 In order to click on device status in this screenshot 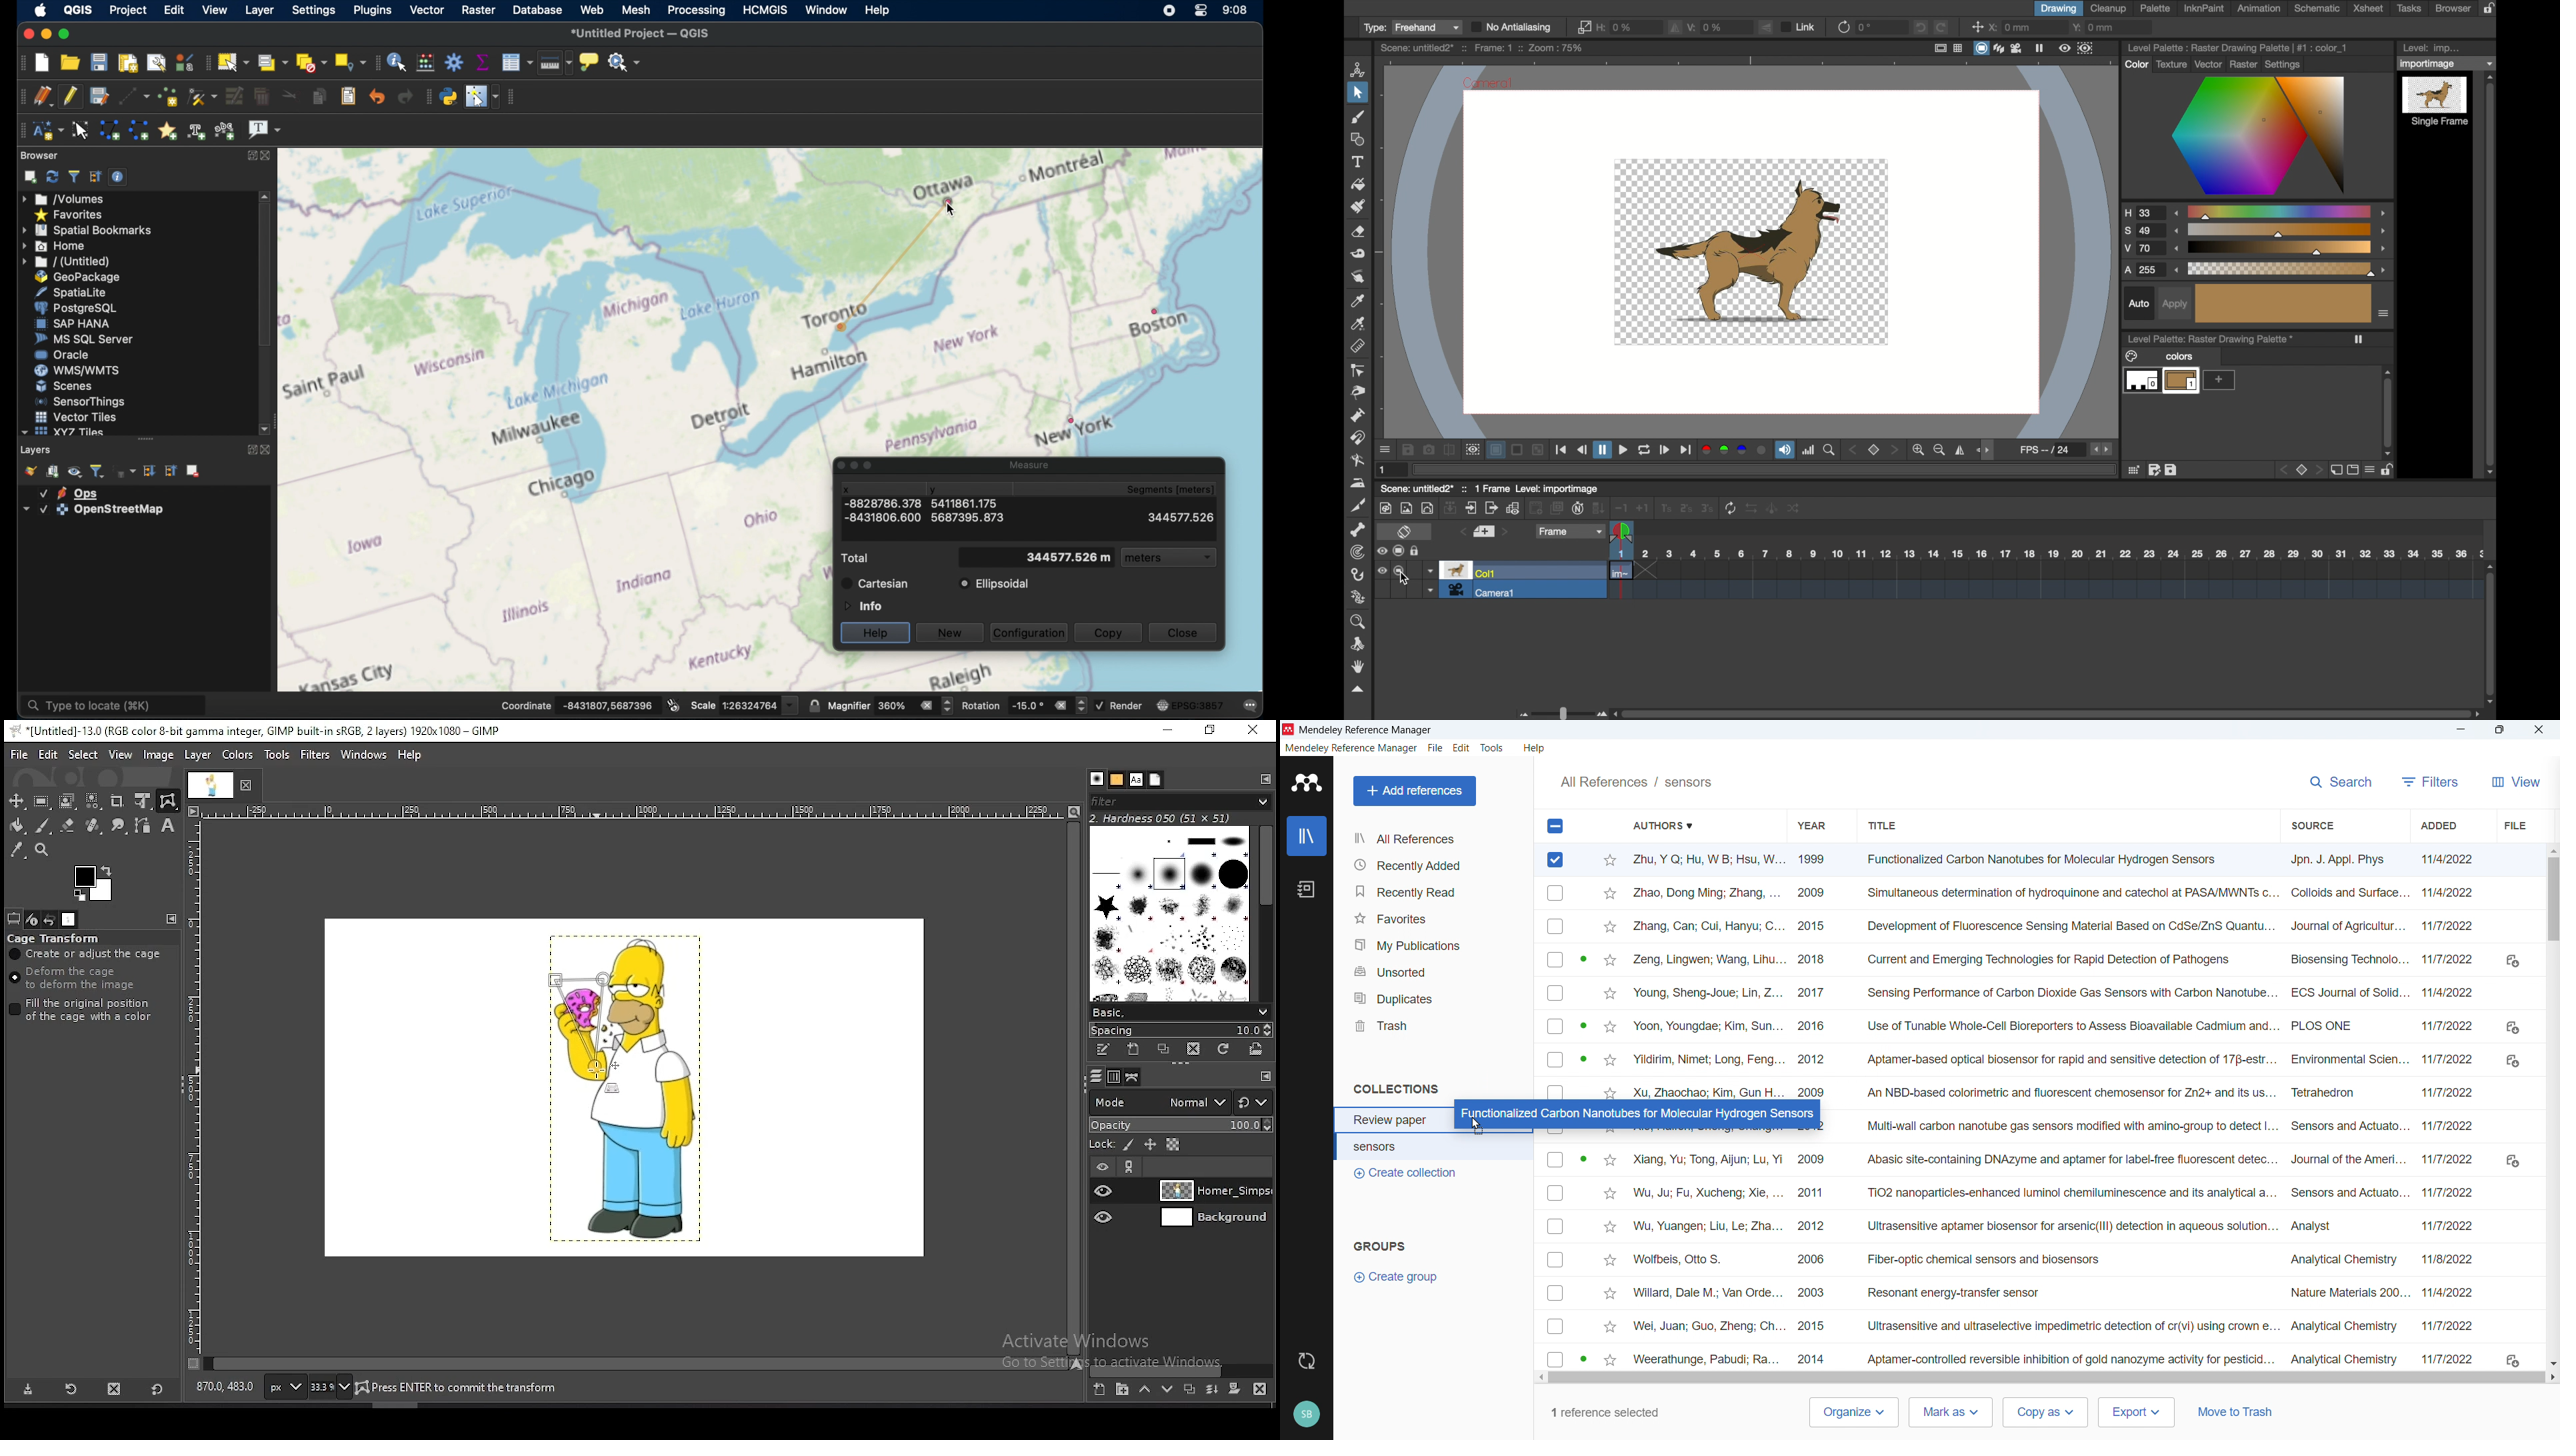, I will do `click(31, 919)`.